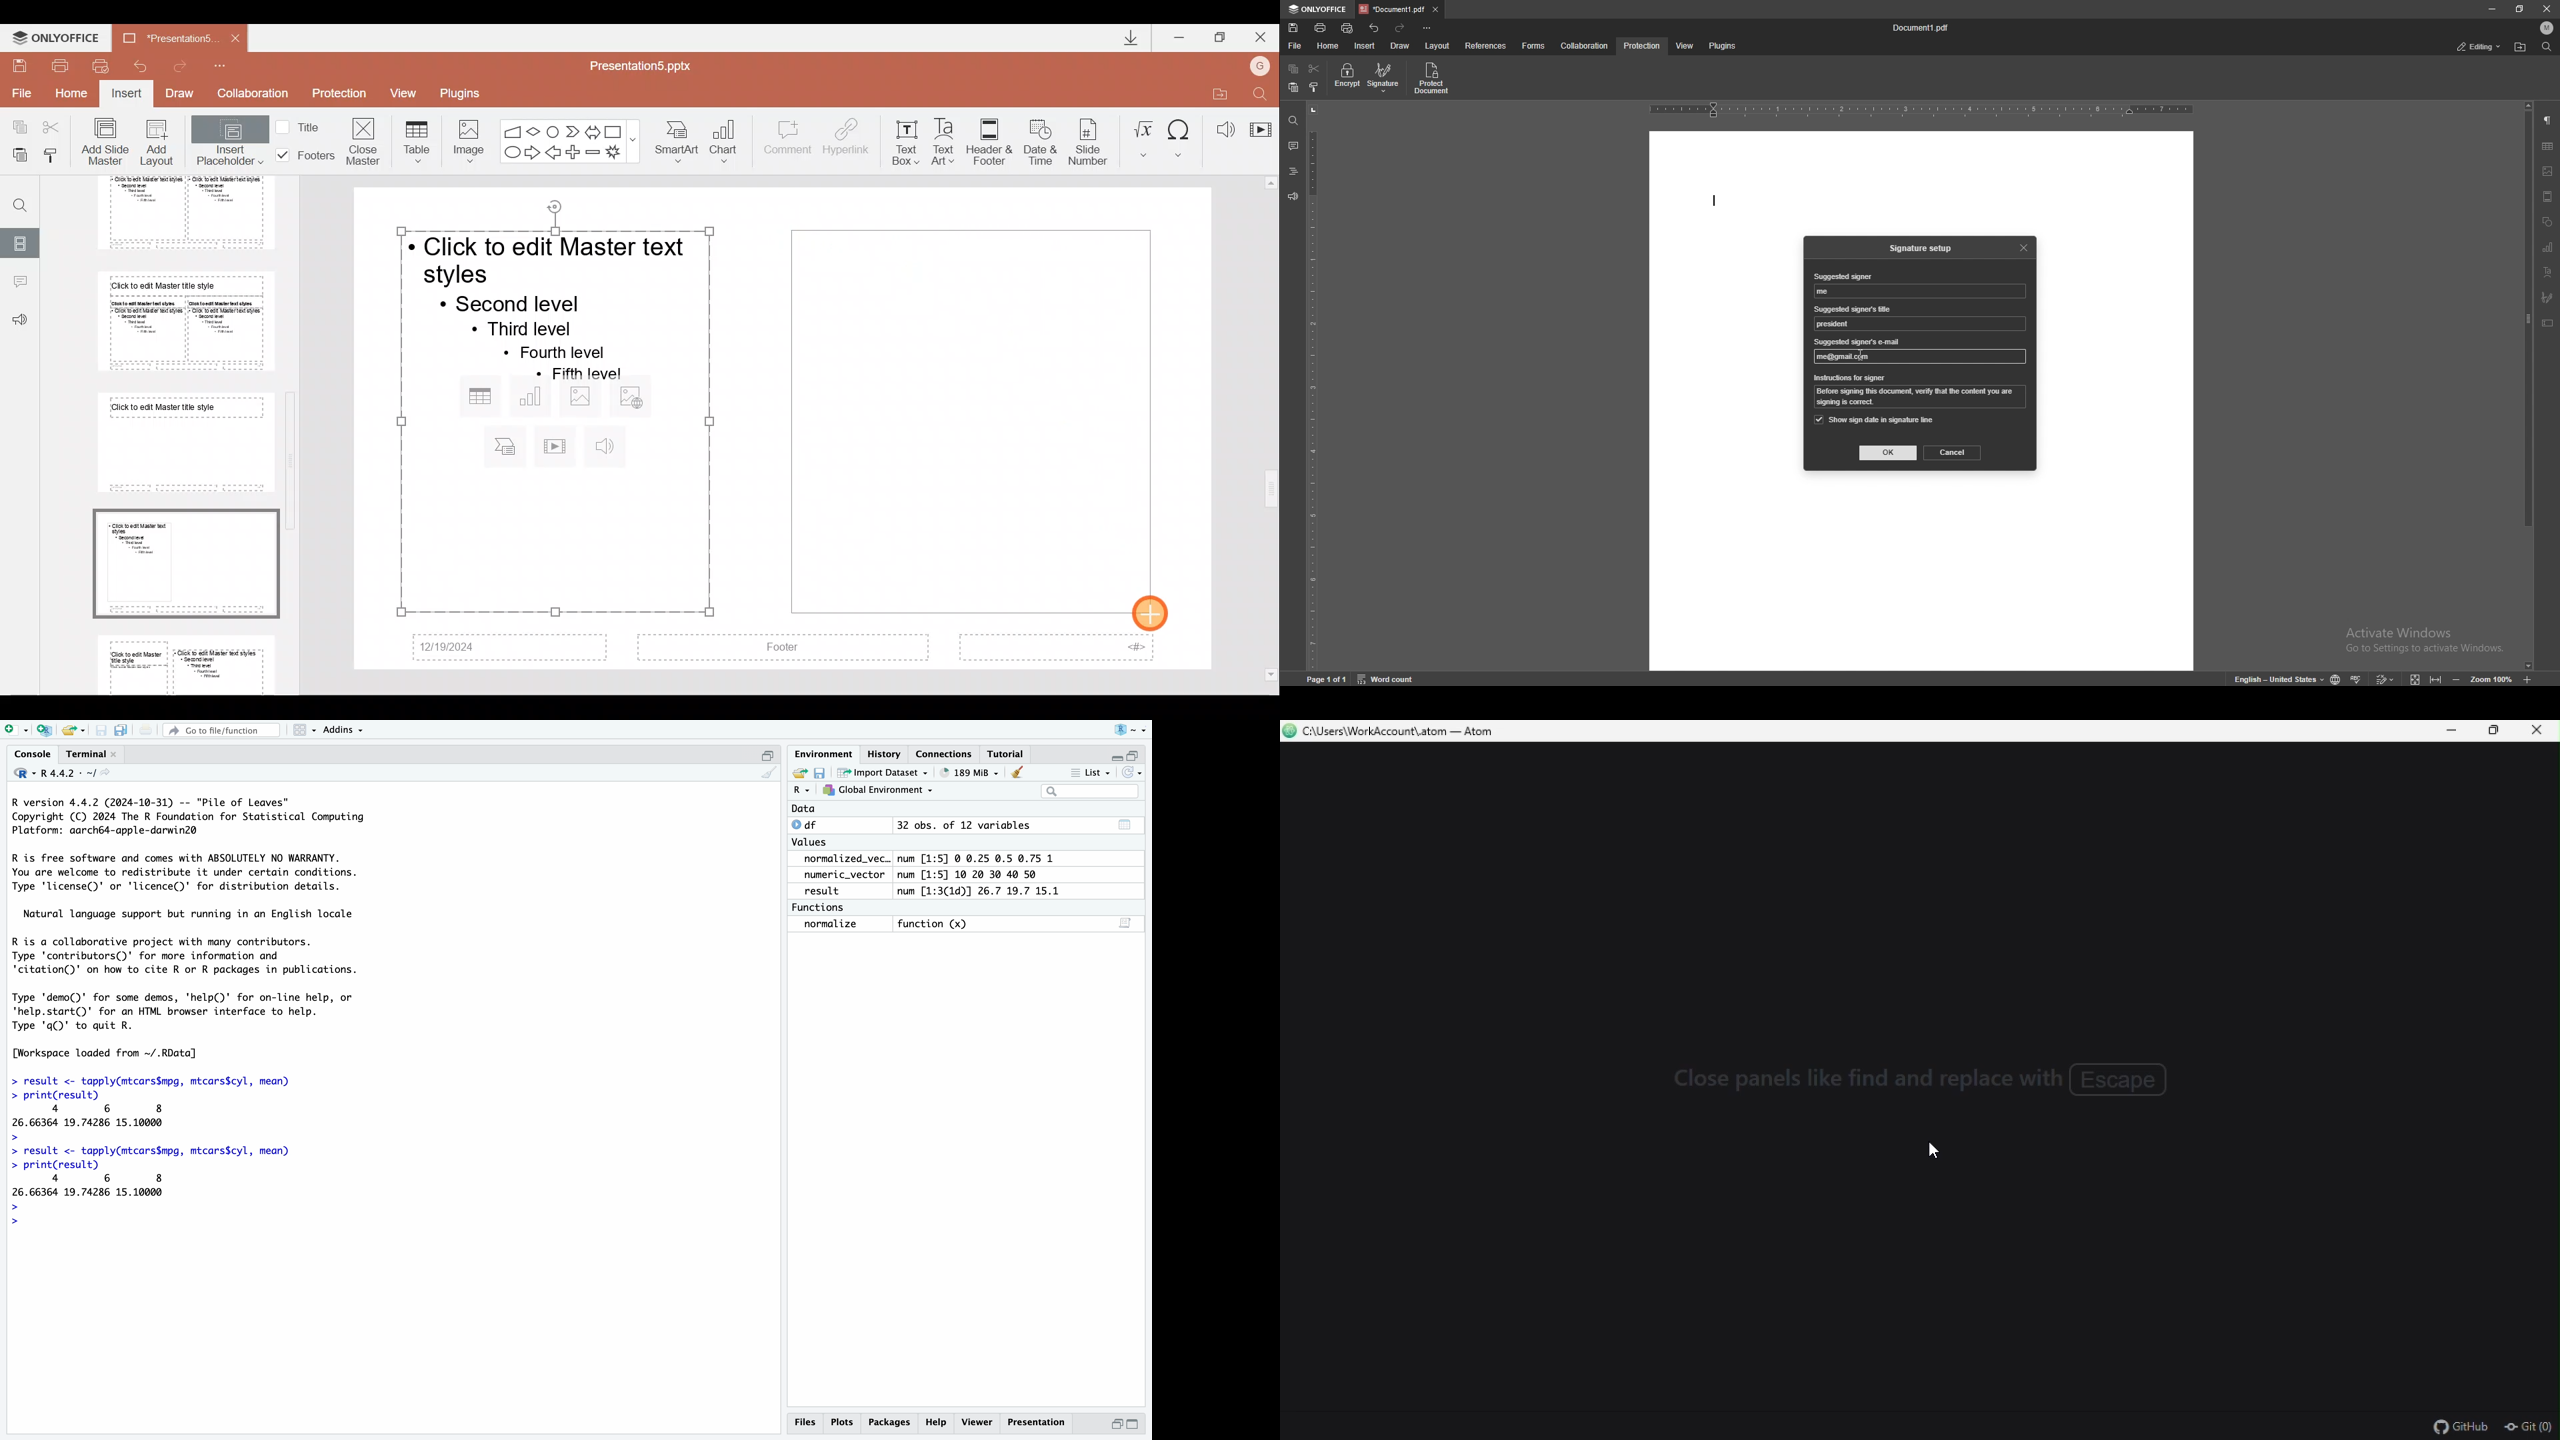 Image resolution: width=2576 pixels, height=1456 pixels. What do you see at coordinates (535, 131) in the screenshot?
I see `Flow chart-decision` at bounding box center [535, 131].